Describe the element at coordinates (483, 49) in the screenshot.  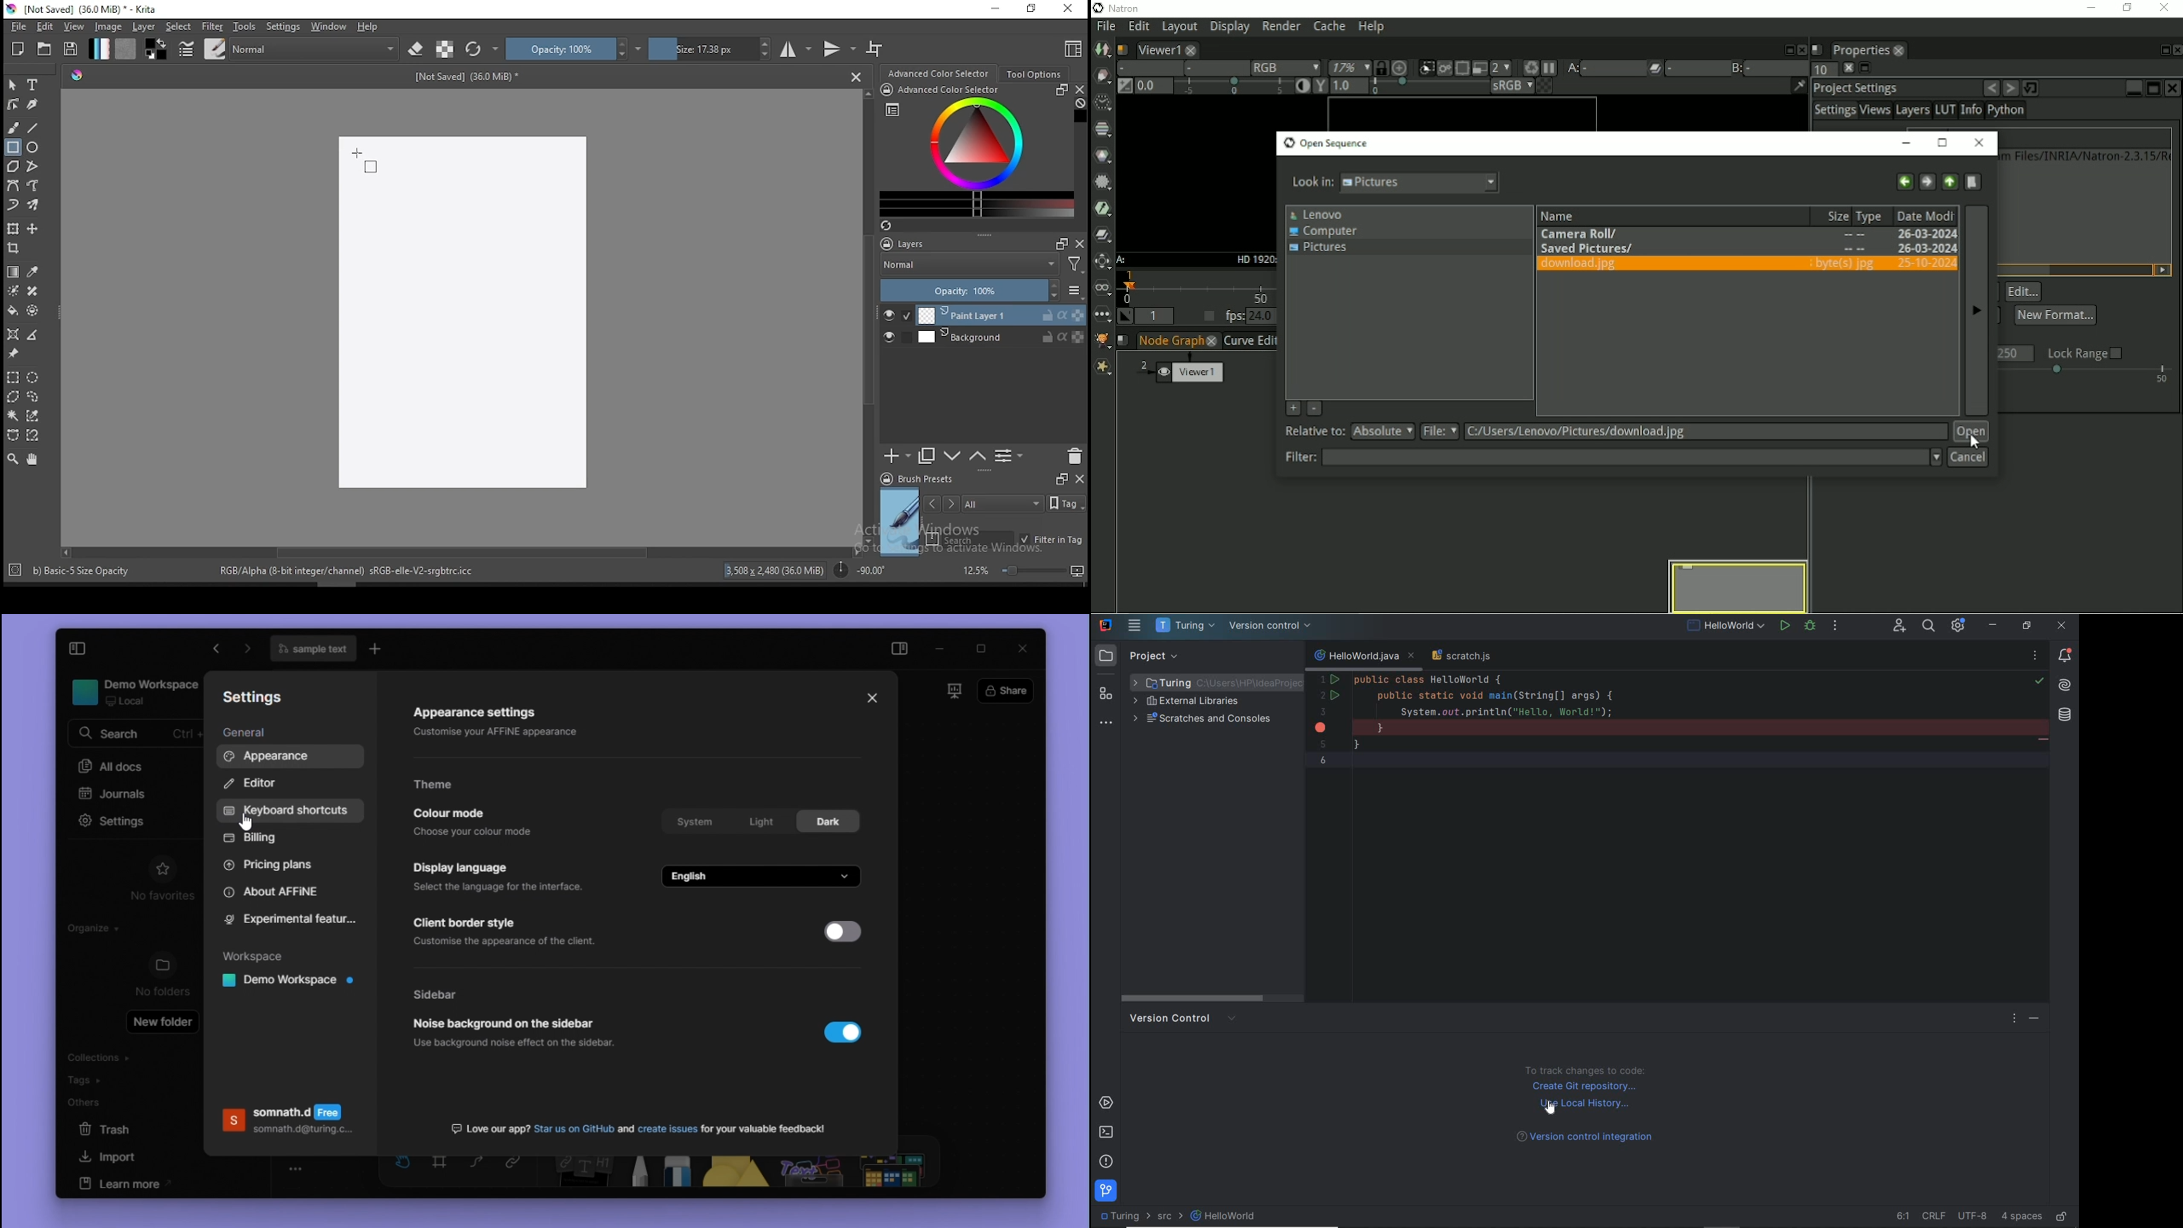
I see `reload original preset` at that location.